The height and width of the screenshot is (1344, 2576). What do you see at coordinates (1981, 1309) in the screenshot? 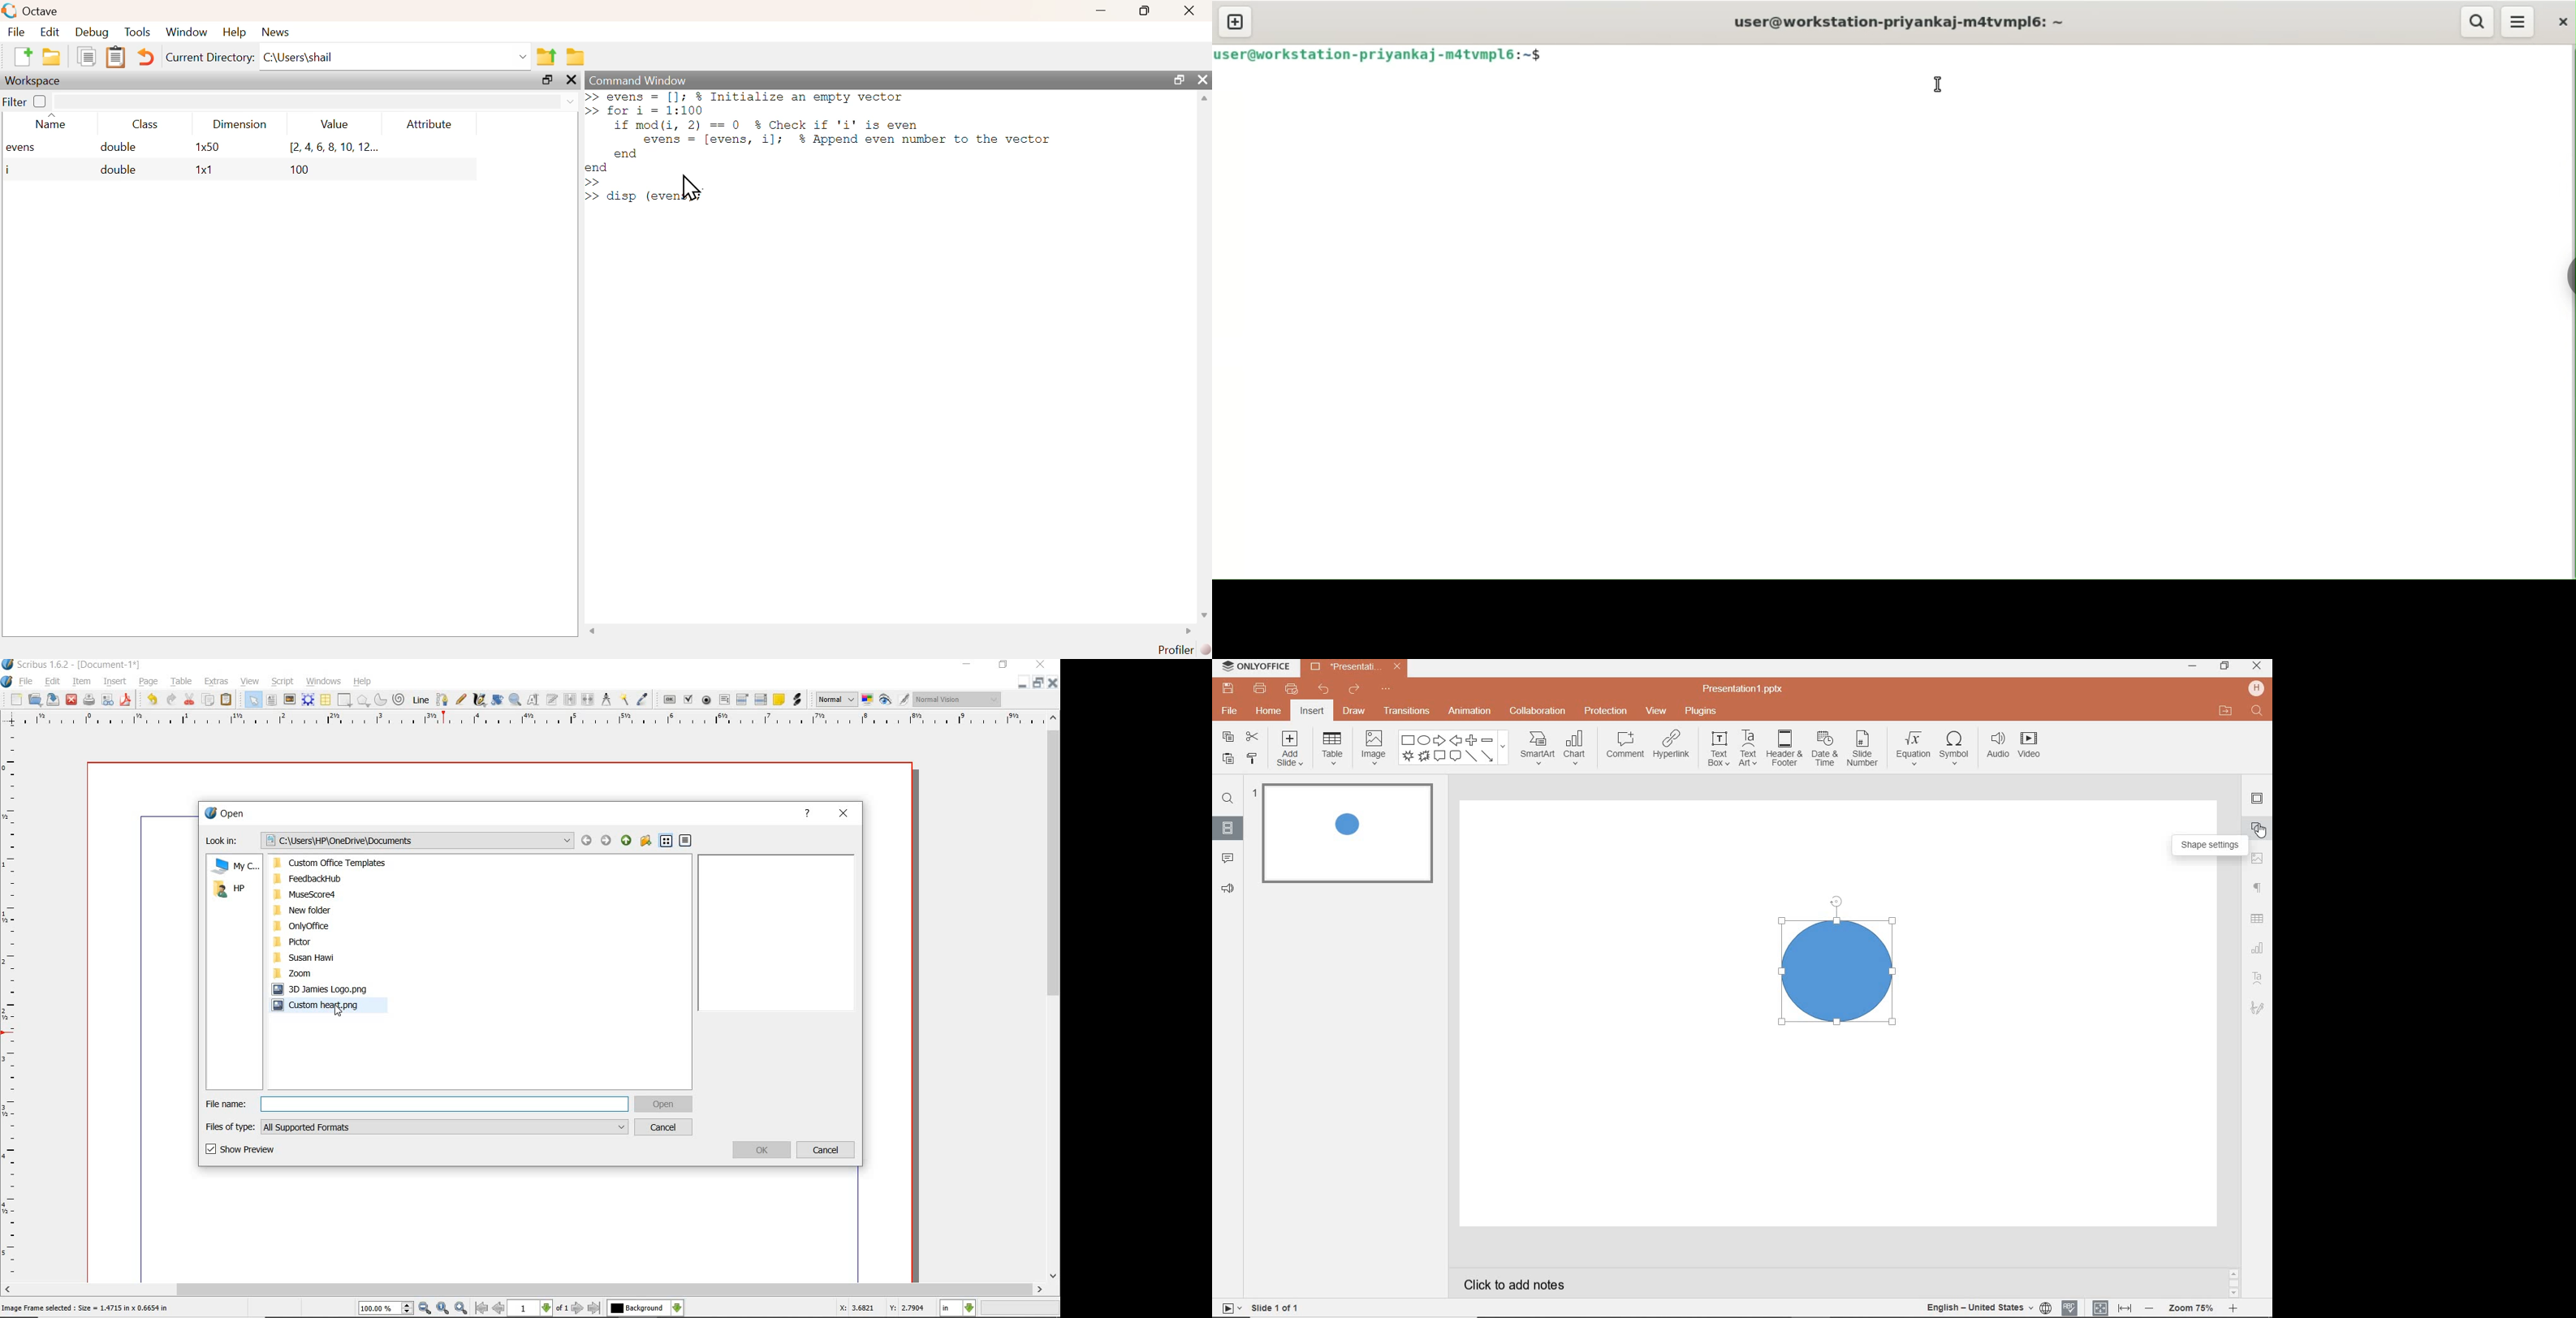
I see `text language` at bounding box center [1981, 1309].